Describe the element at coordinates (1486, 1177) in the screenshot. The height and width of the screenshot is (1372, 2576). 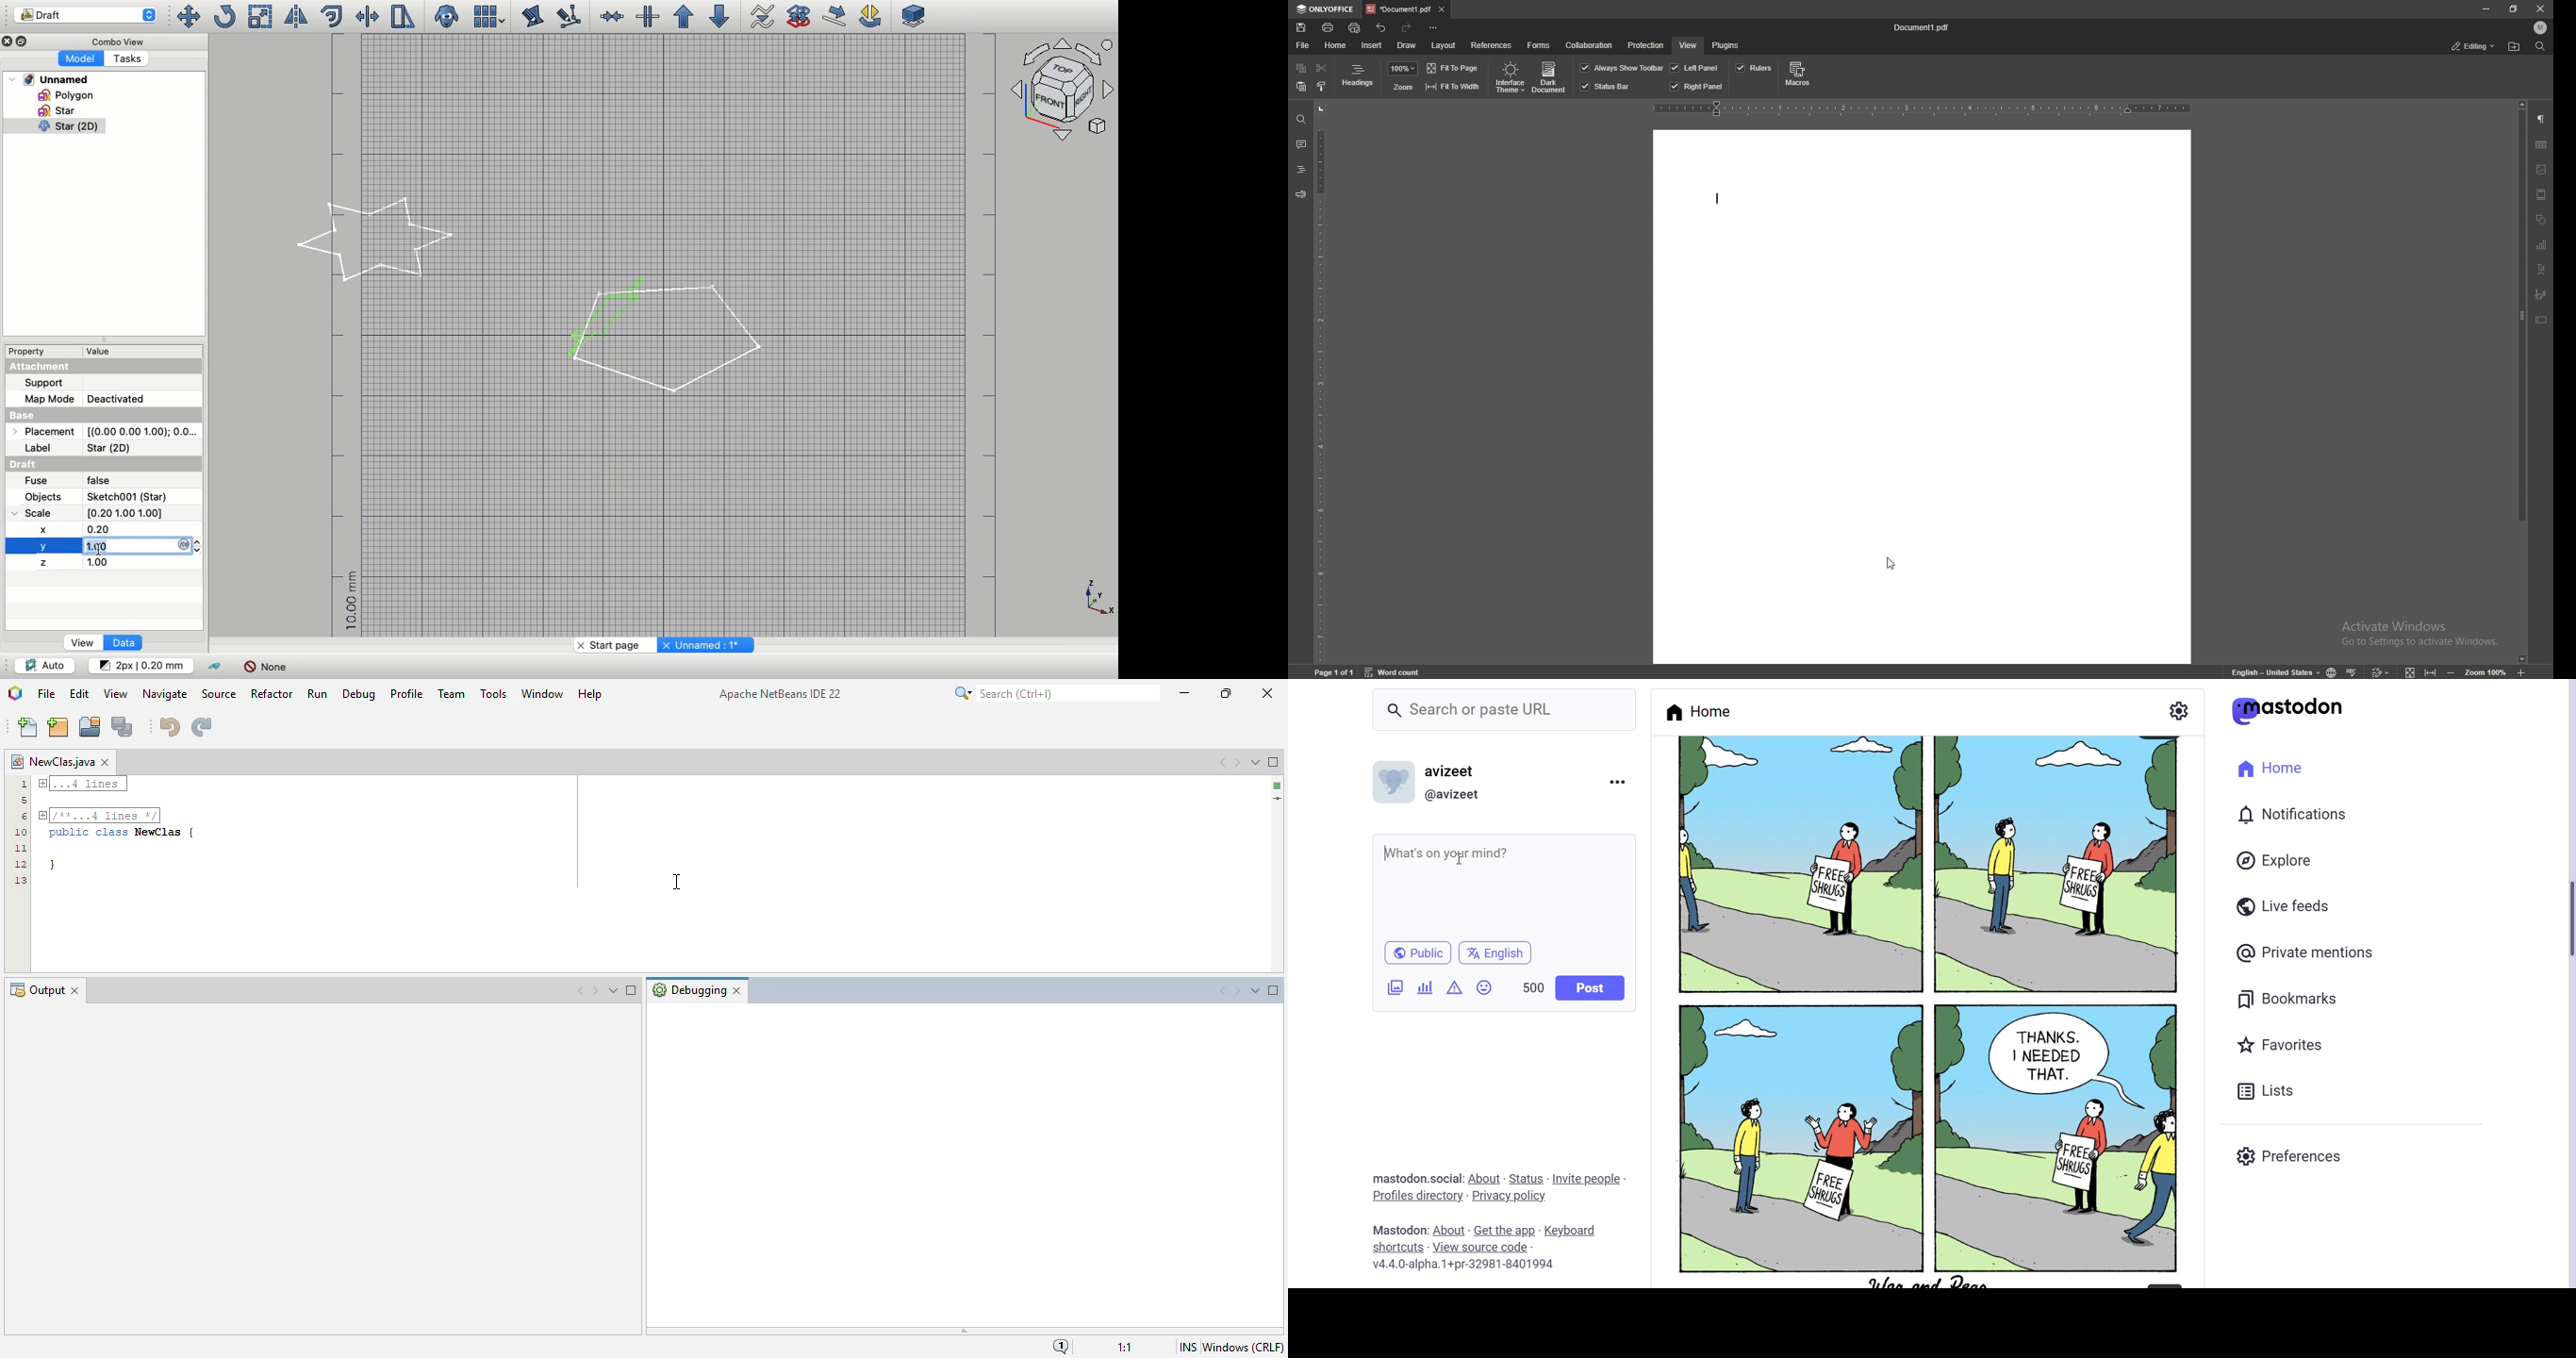
I see `About` at that location.